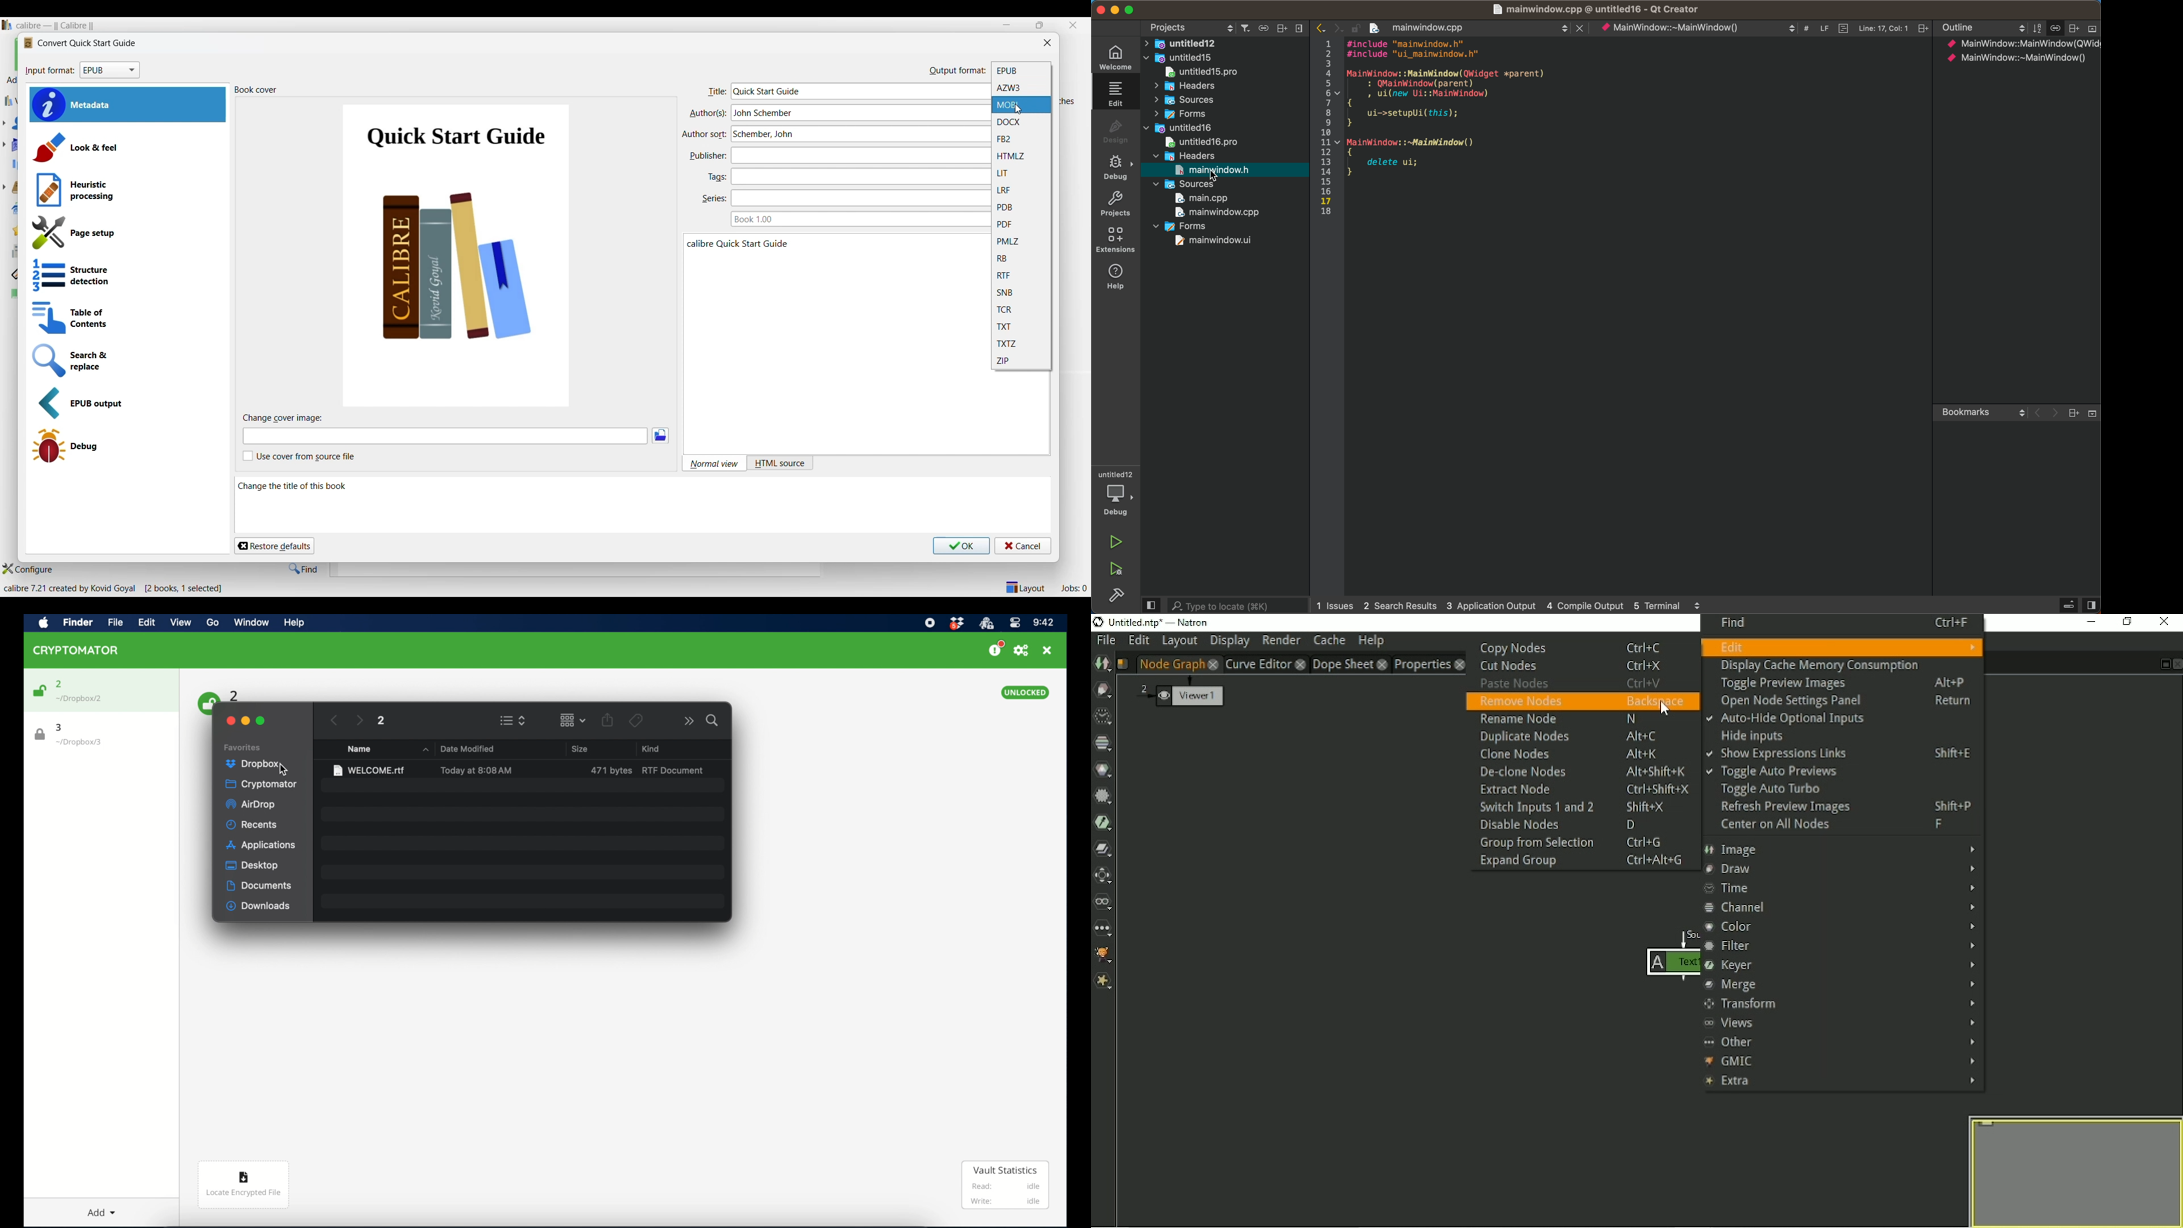 The width and height of the screenshot is (2184, 1232). I want to click on Type in author, so click(858, 113).